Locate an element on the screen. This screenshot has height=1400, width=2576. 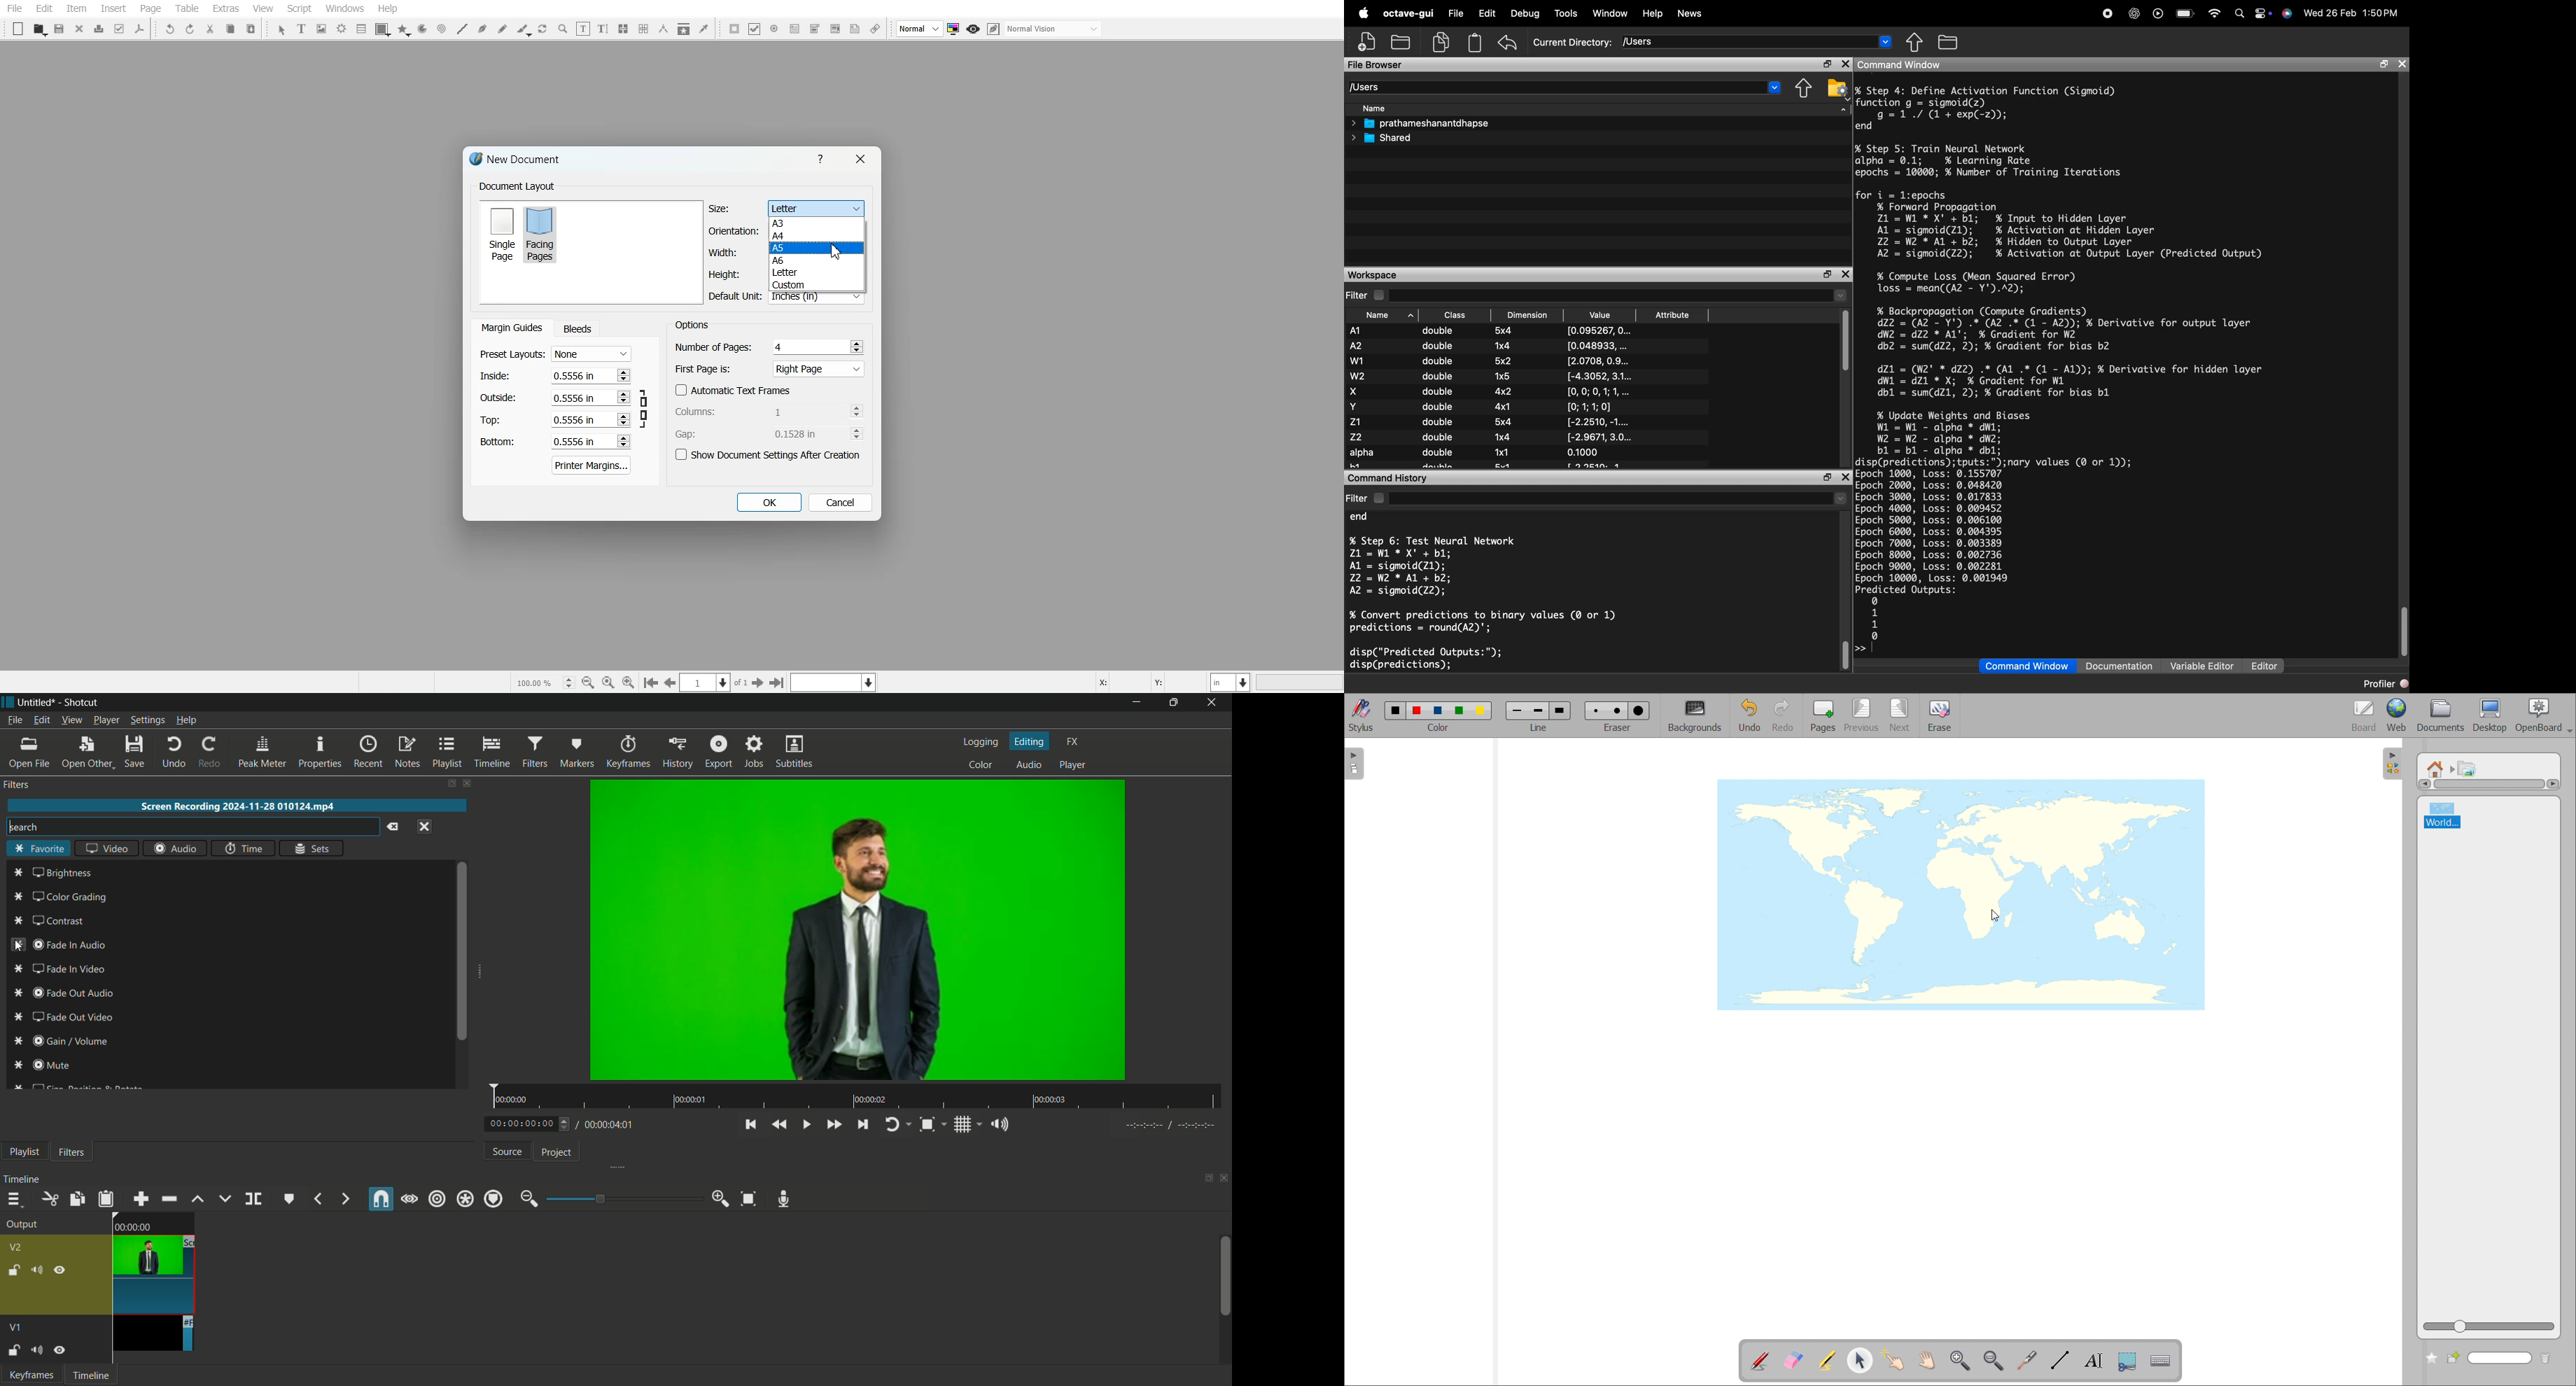
Shape is located at coordinates (383, 29).